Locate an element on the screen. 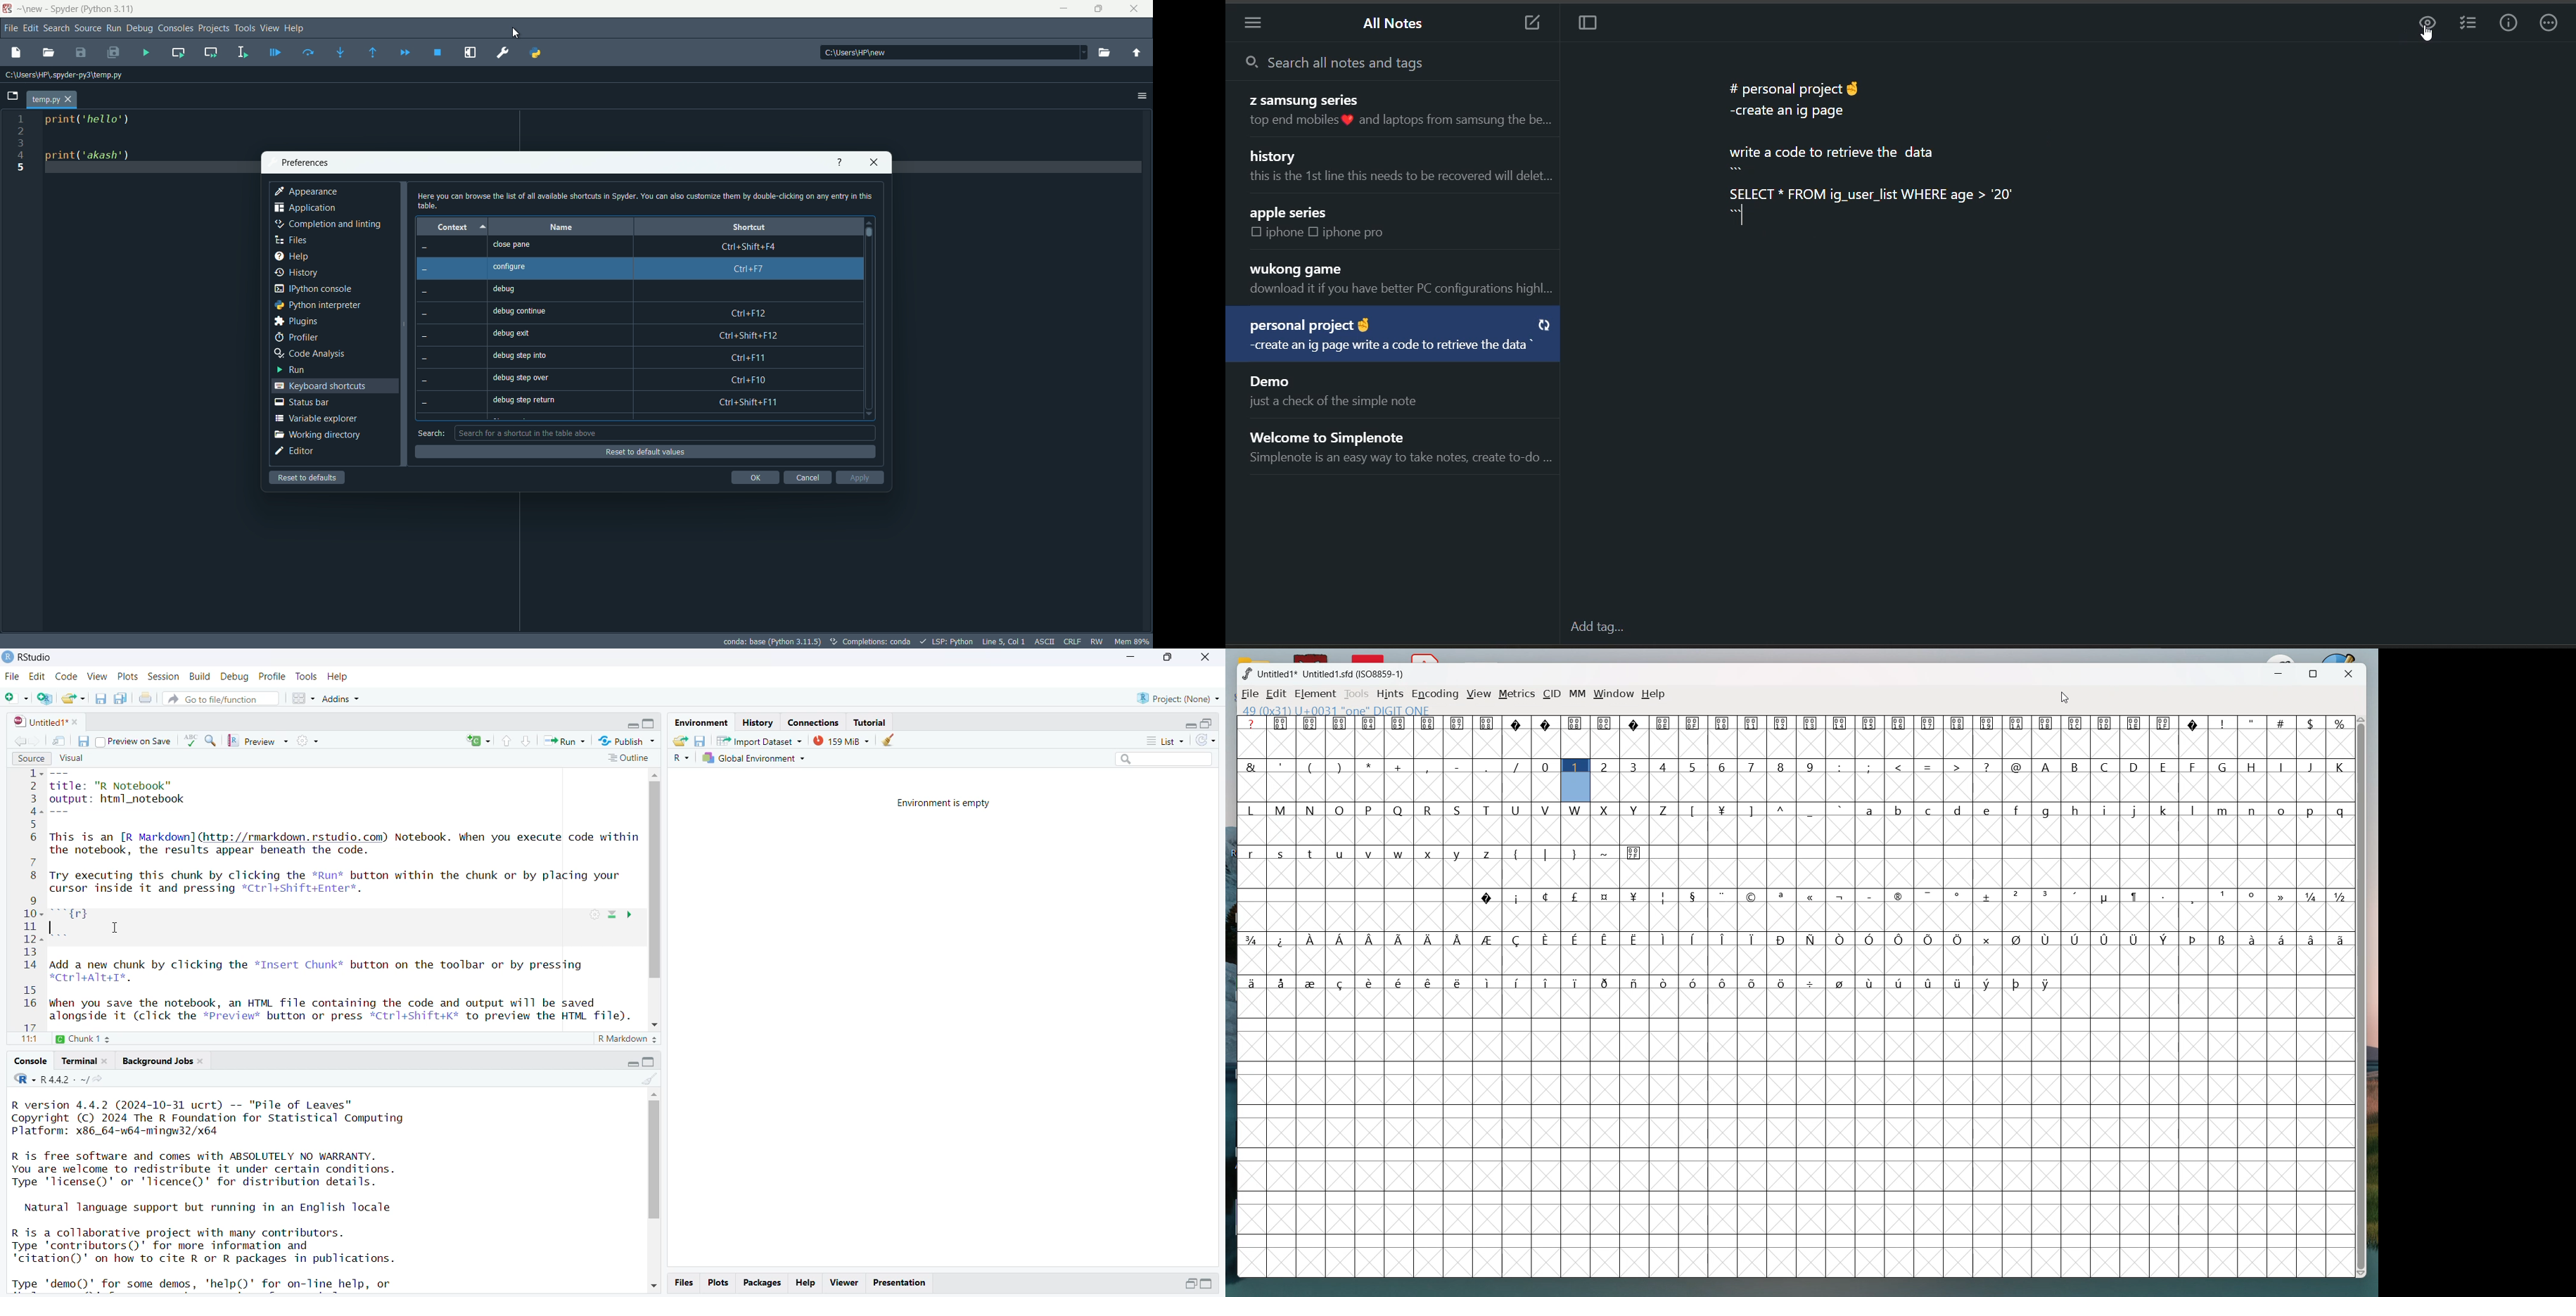  line numbers is located at coordinates (34, 899).